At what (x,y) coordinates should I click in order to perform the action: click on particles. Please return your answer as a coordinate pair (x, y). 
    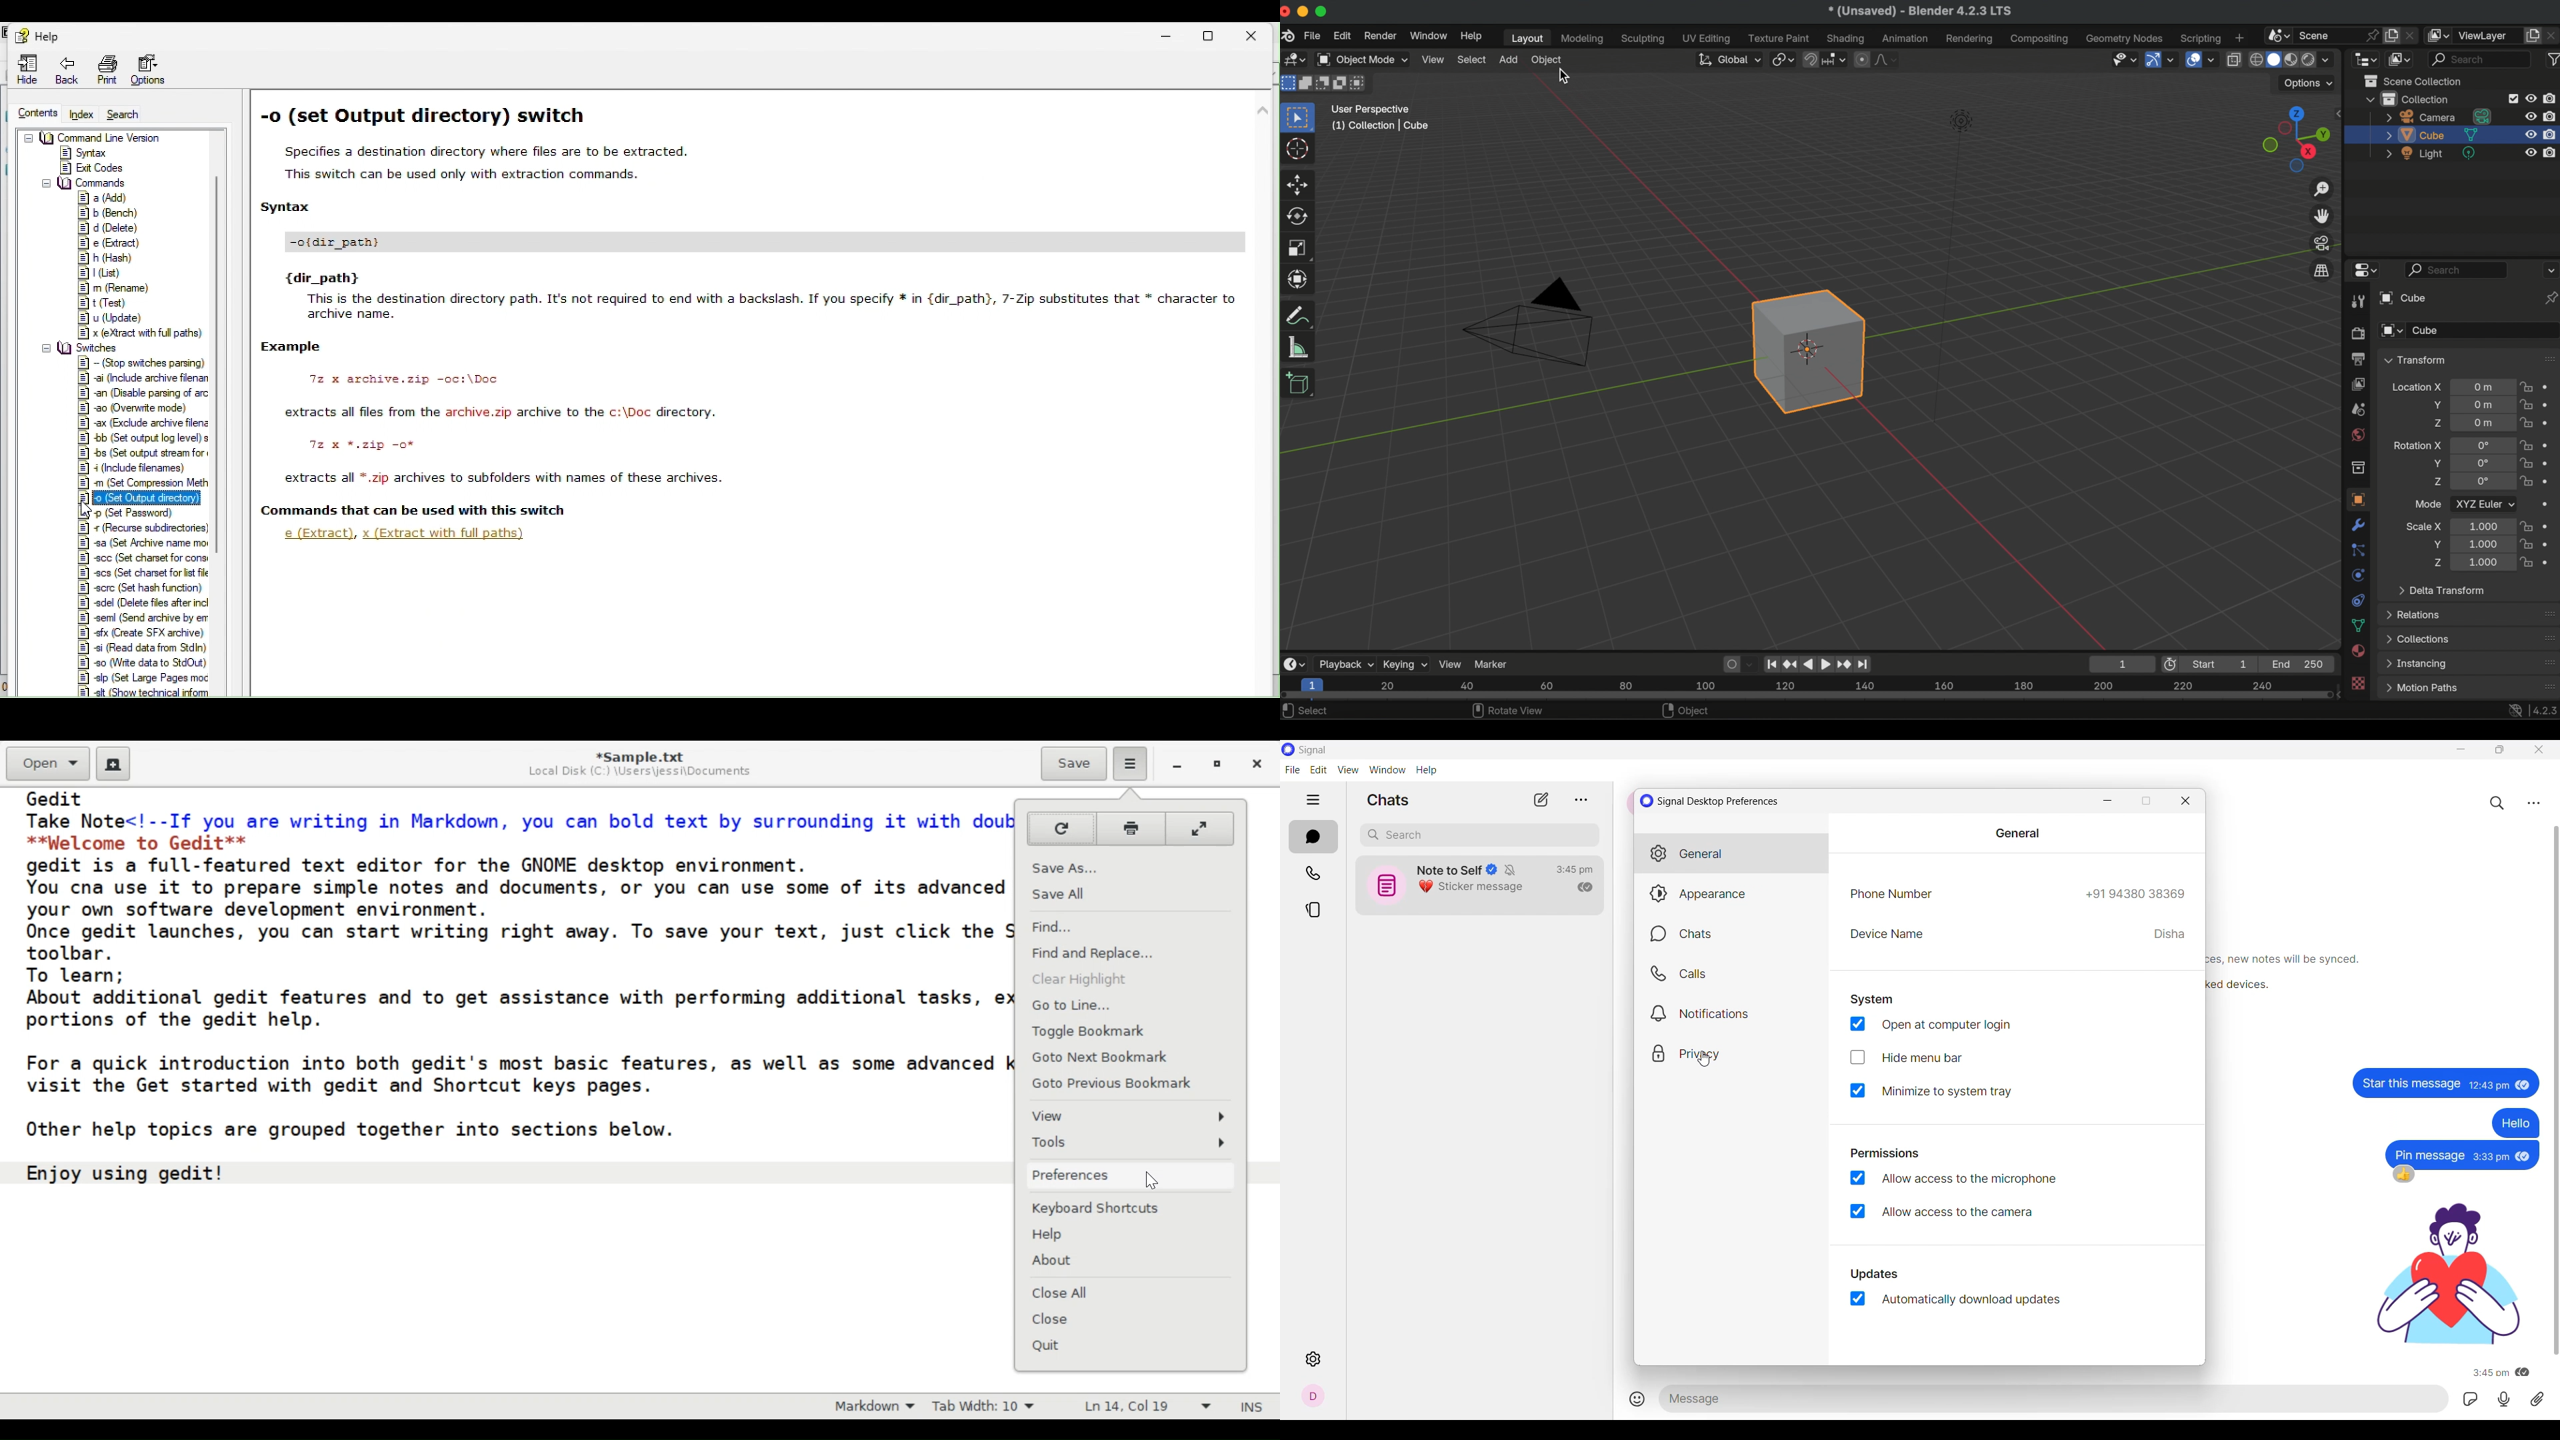
    Looking at the image, I should click on (2359, 551).